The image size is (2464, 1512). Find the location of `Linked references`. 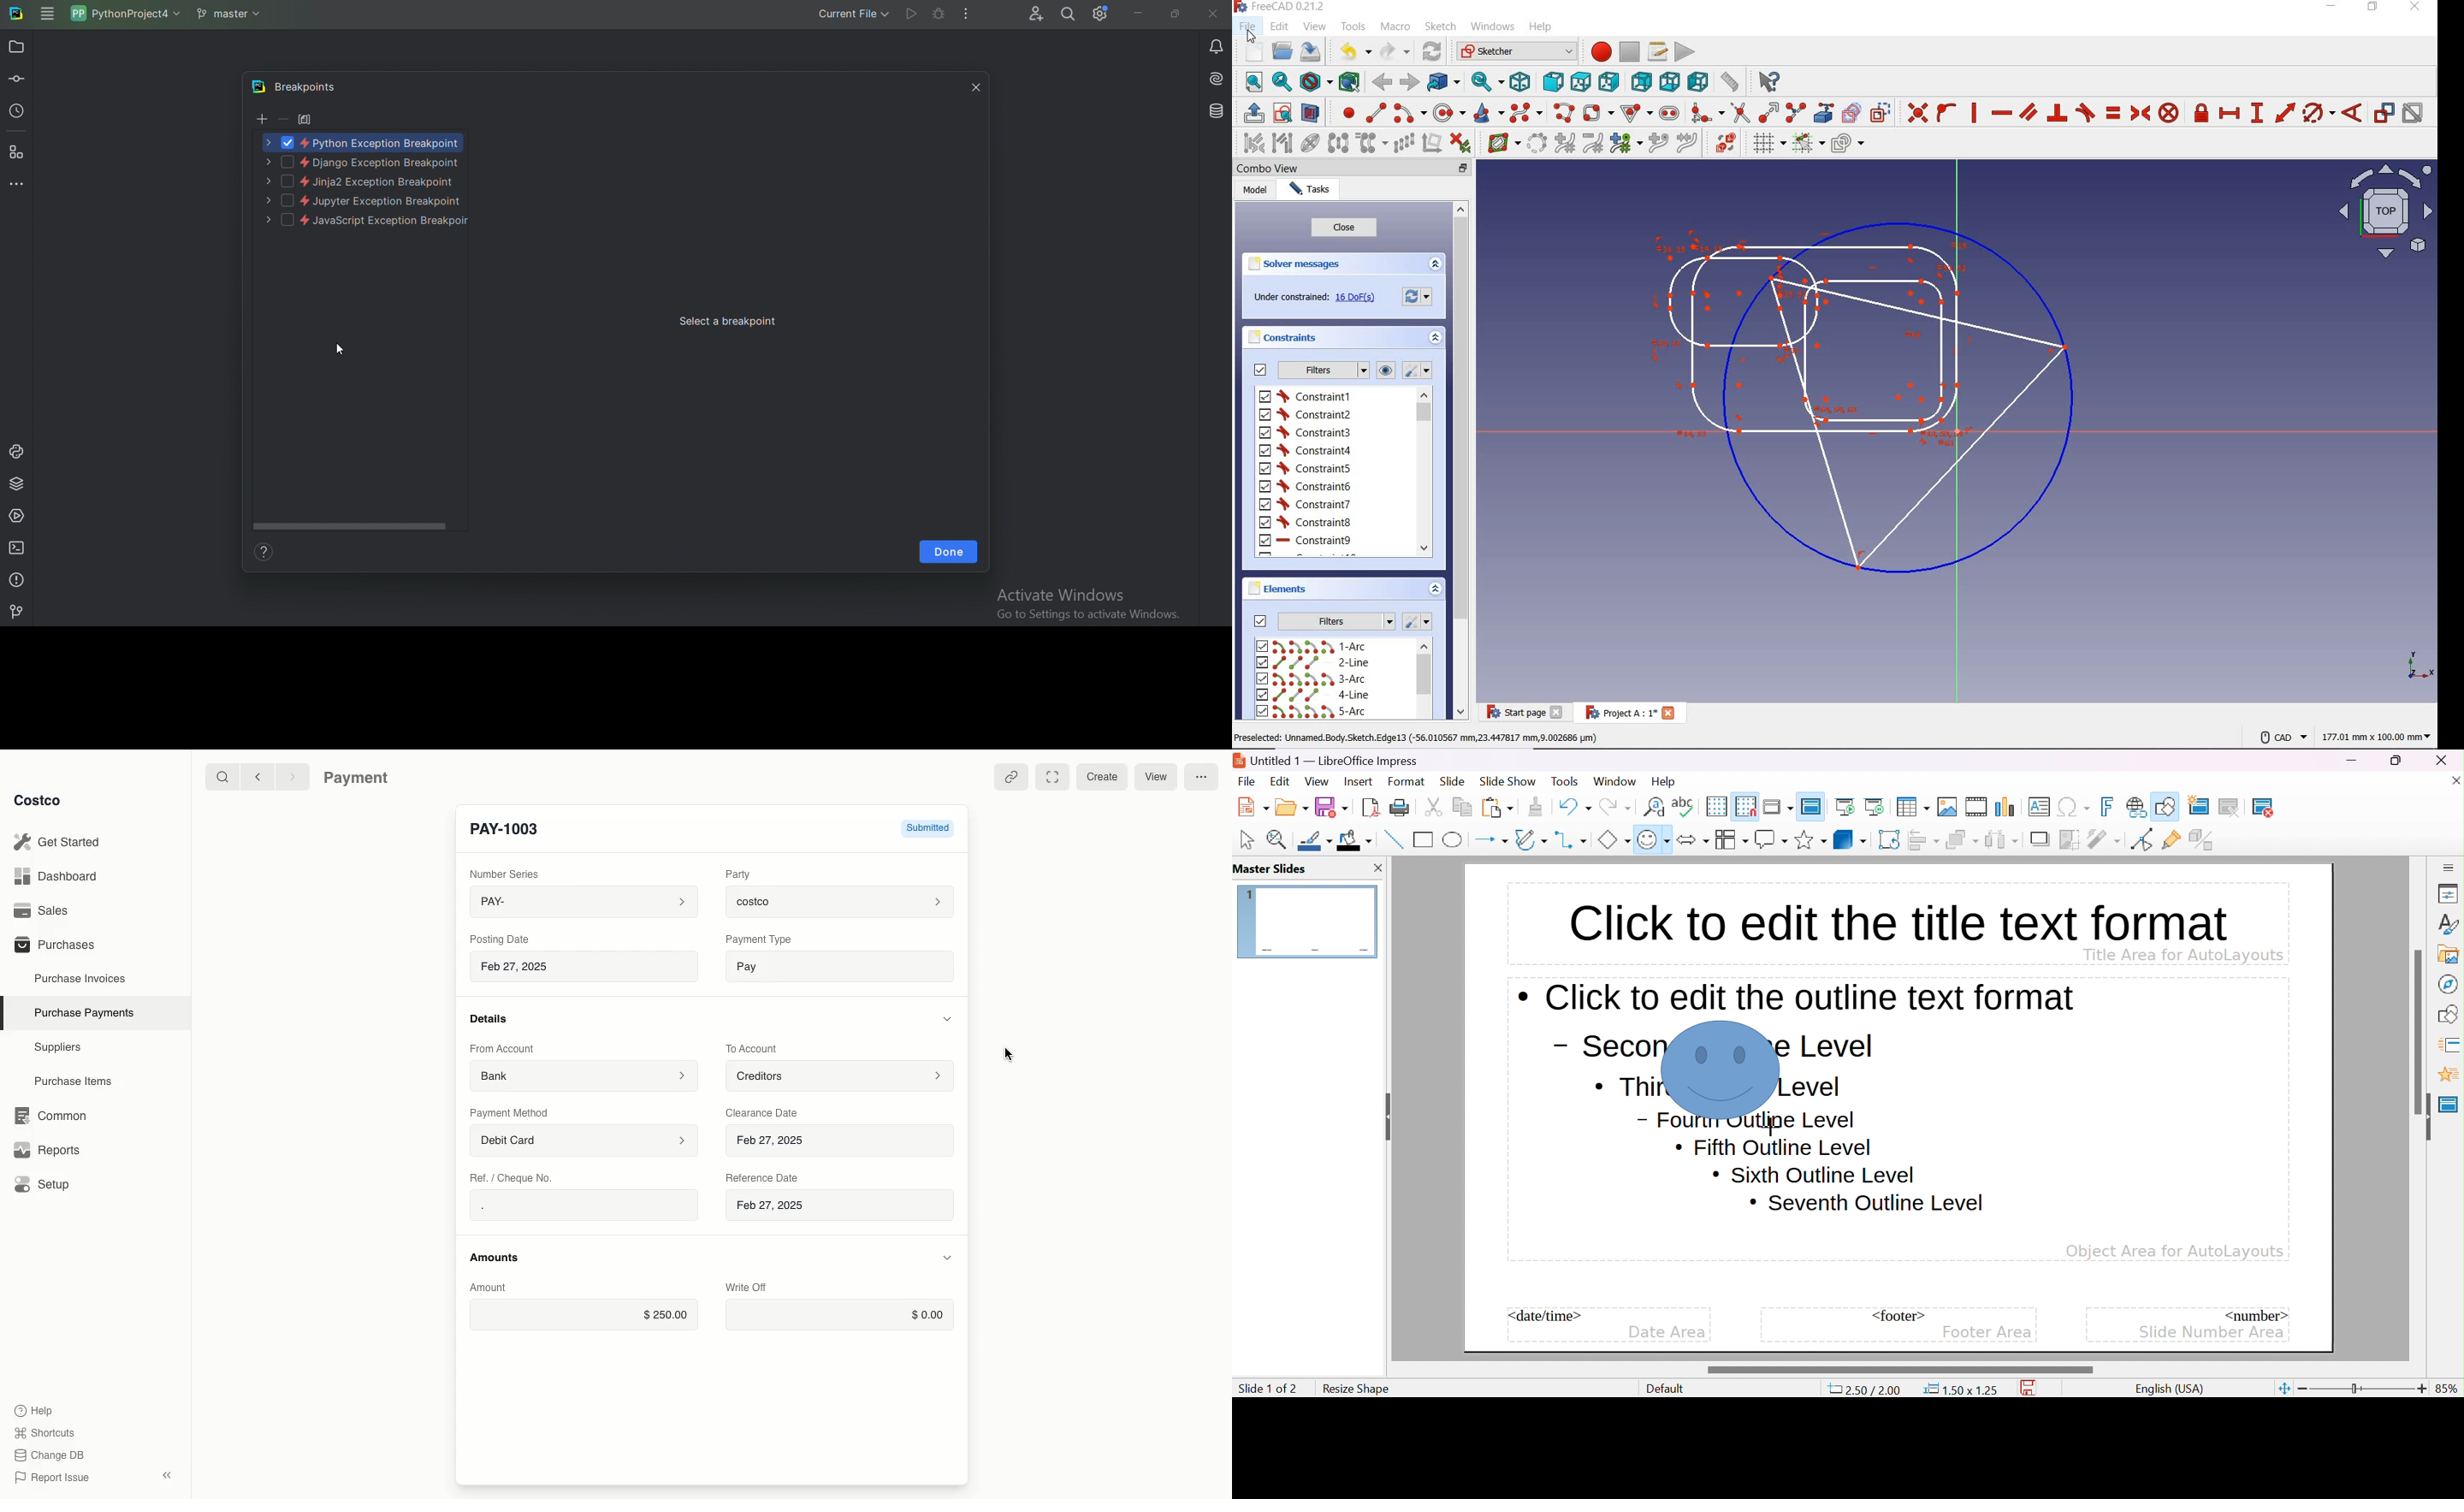

Linked references is located at coordinates (1008, 778).